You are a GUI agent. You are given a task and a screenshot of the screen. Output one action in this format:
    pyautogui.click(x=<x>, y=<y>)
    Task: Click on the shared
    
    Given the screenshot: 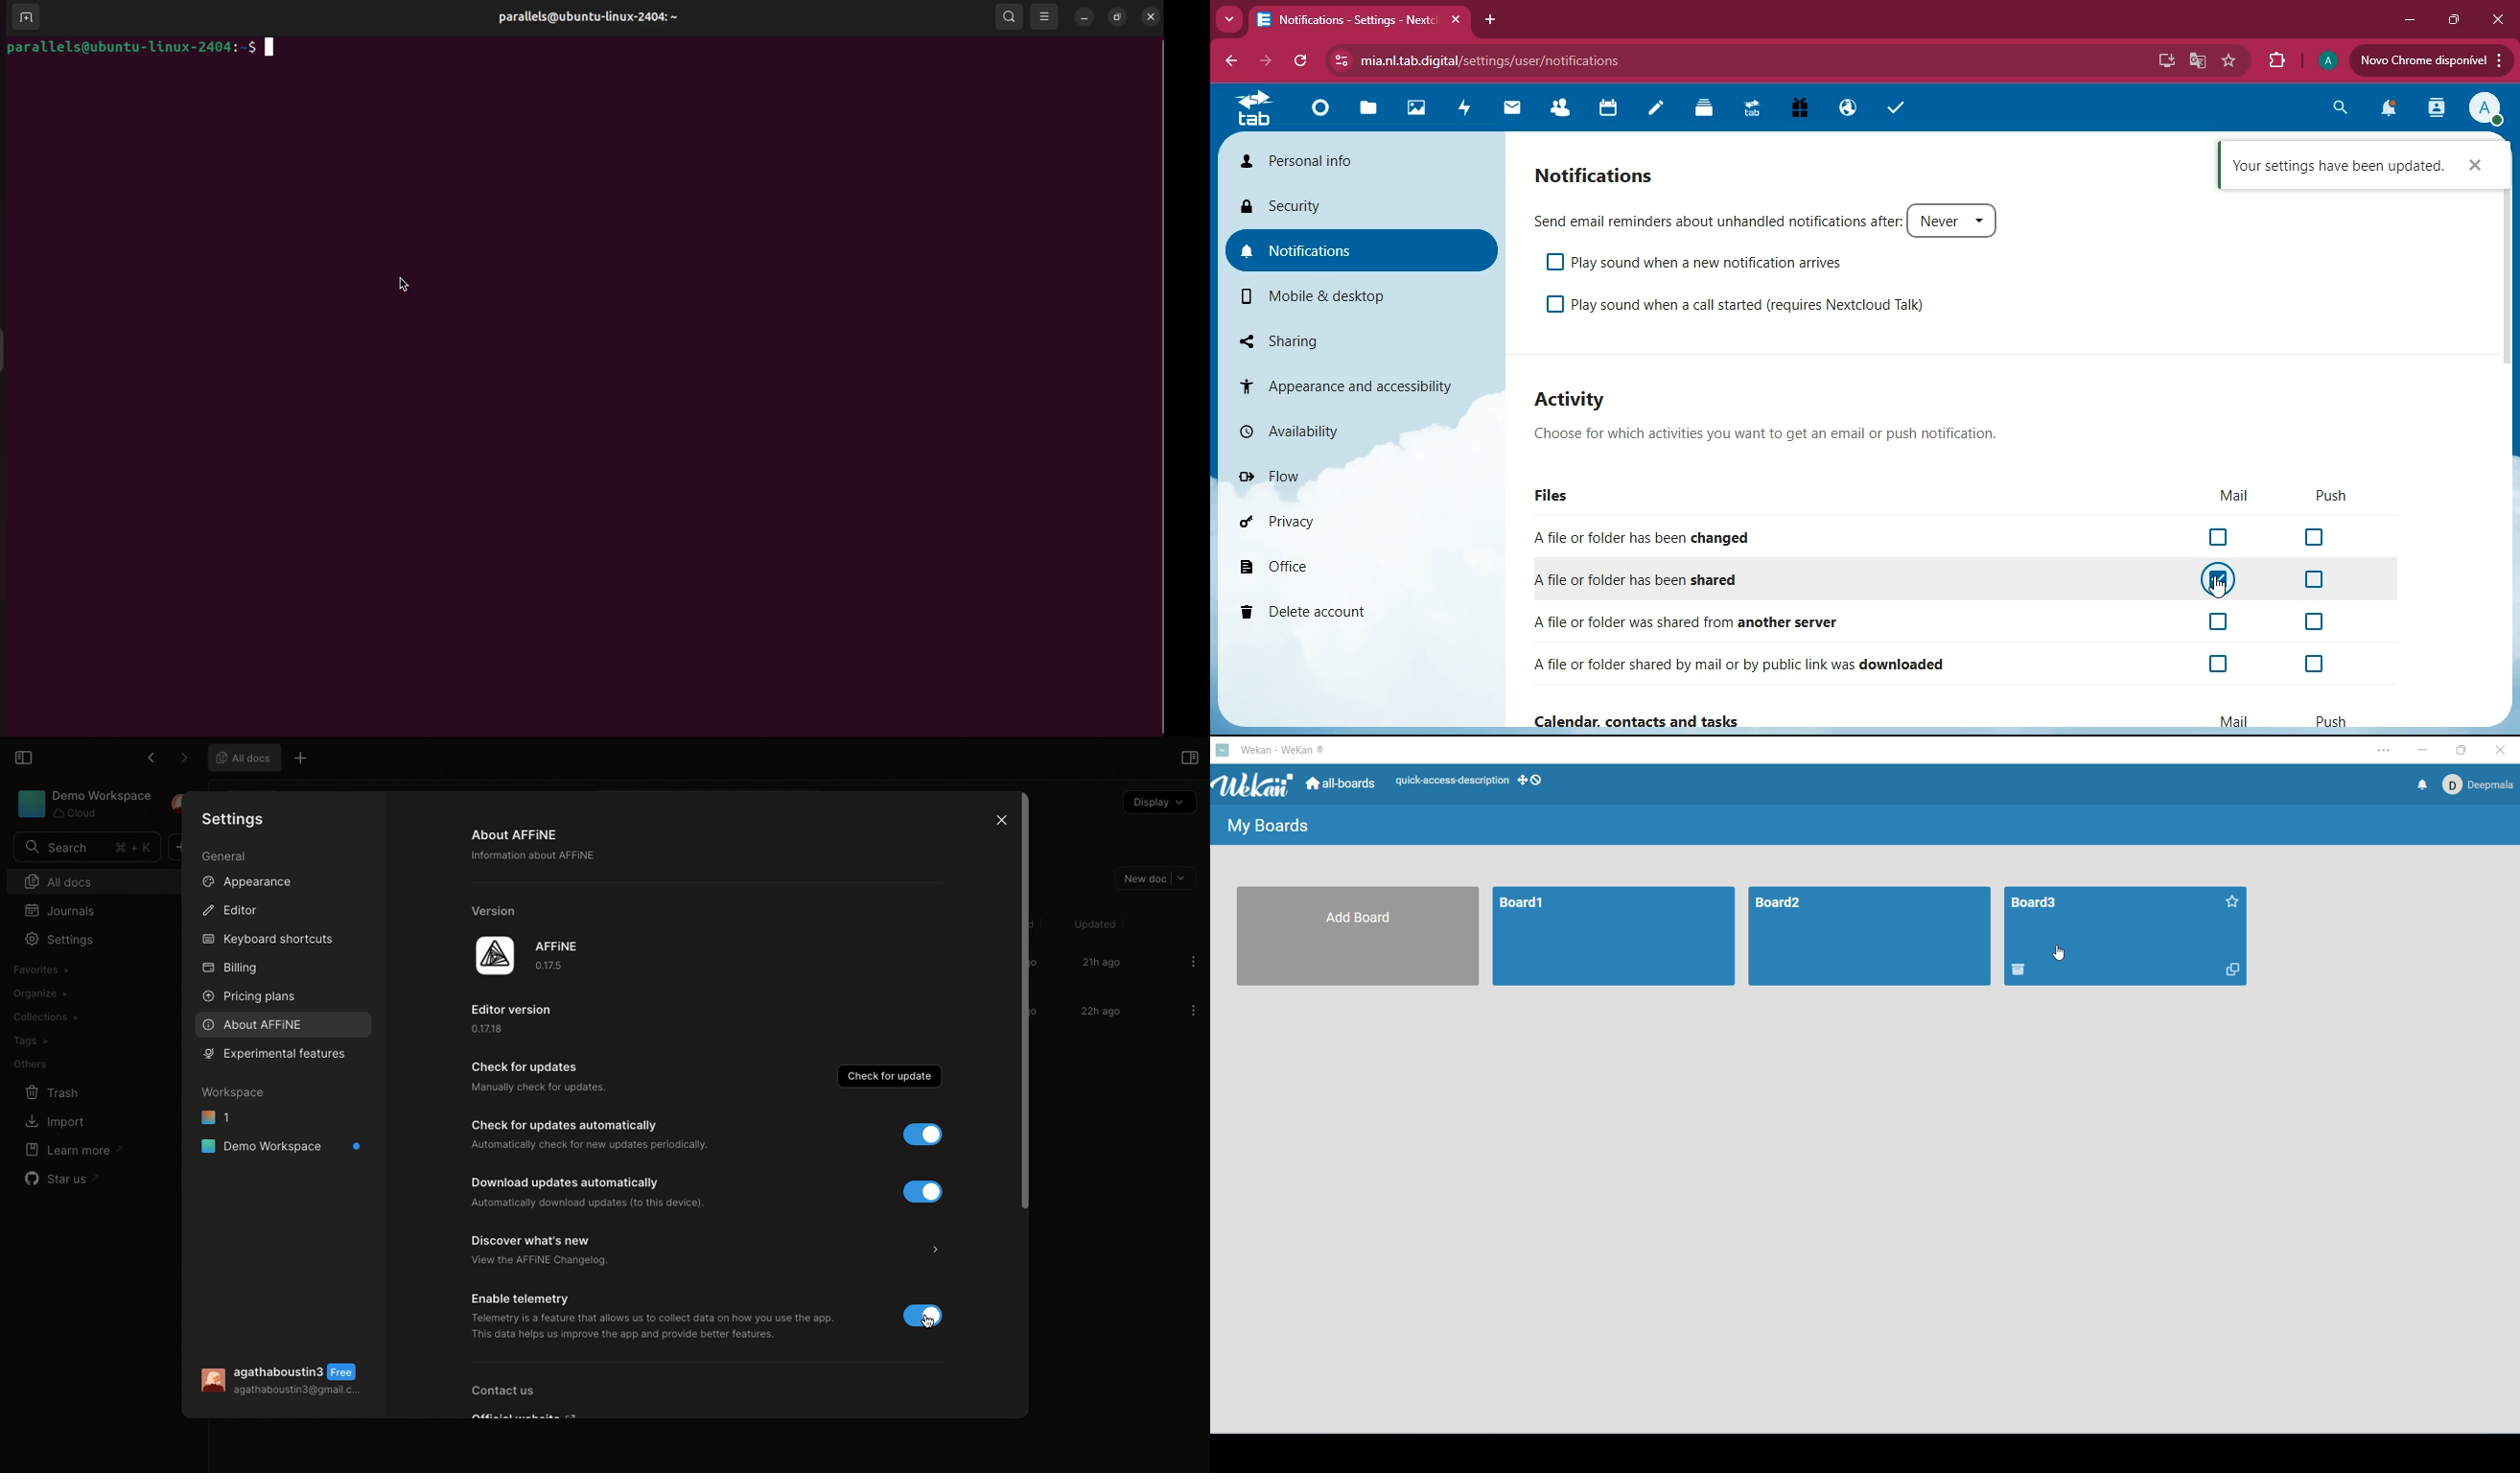 What is the action you would take?
    pyautogui.click(x=1651, y=578)
    